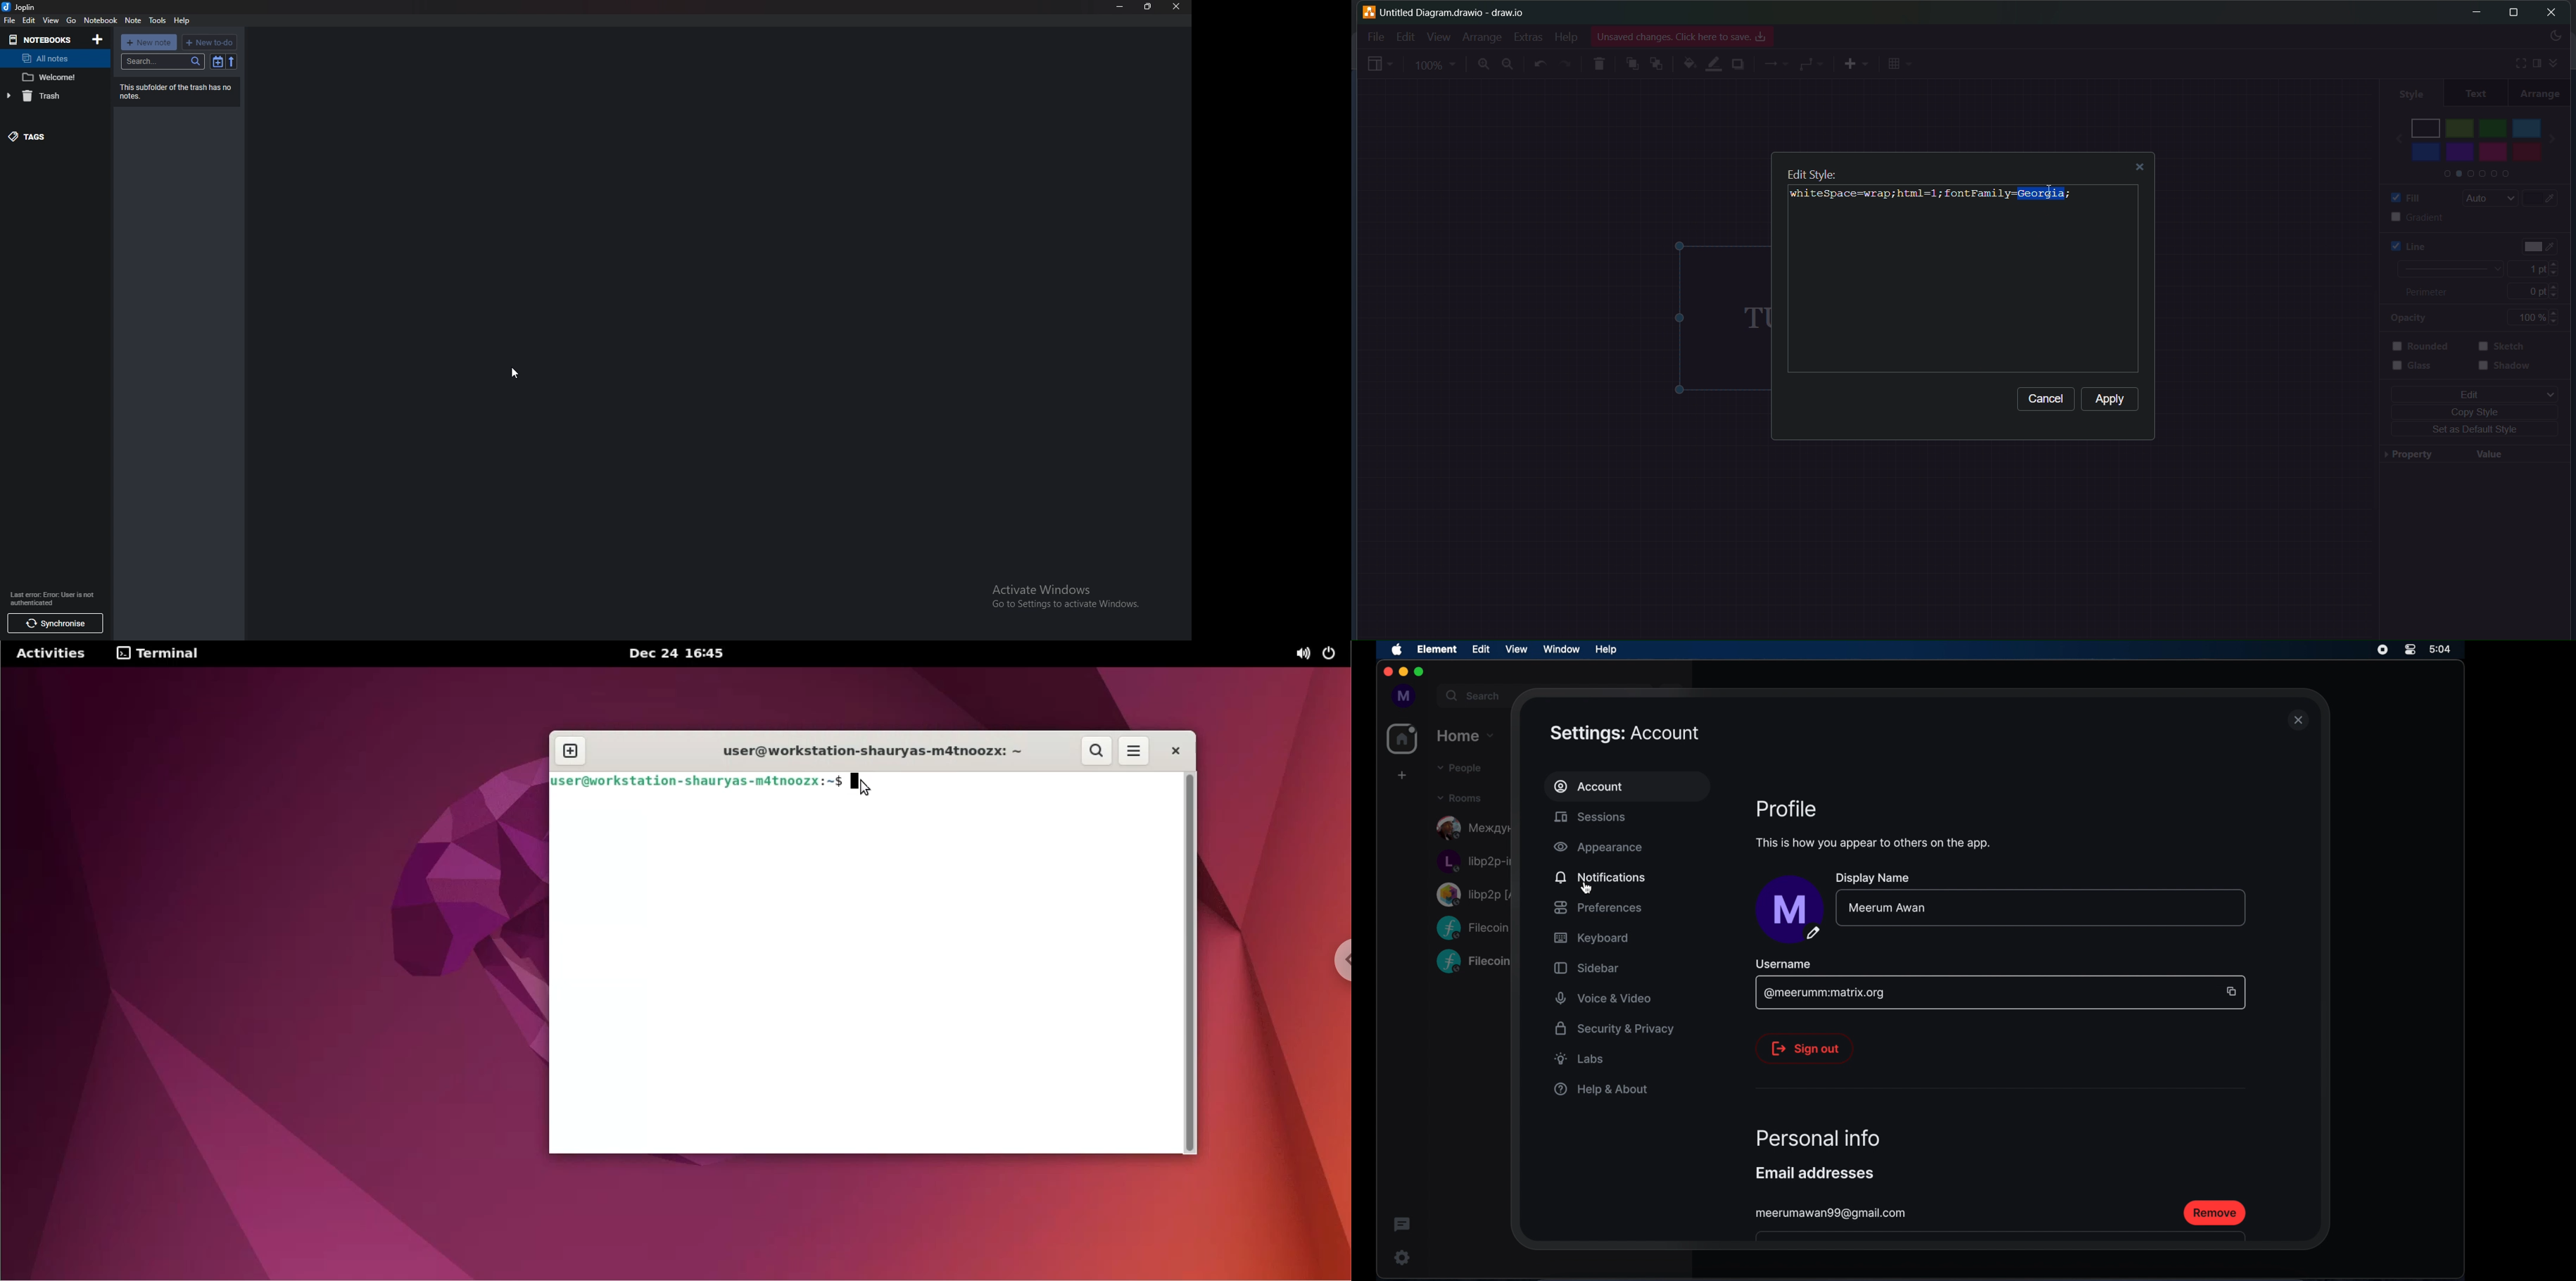  Describe the element at coordinates (1930, 196) in the screenshot. I see `whi teSpace=wrap;html=1; fontFamily=Geordia;` at that location.